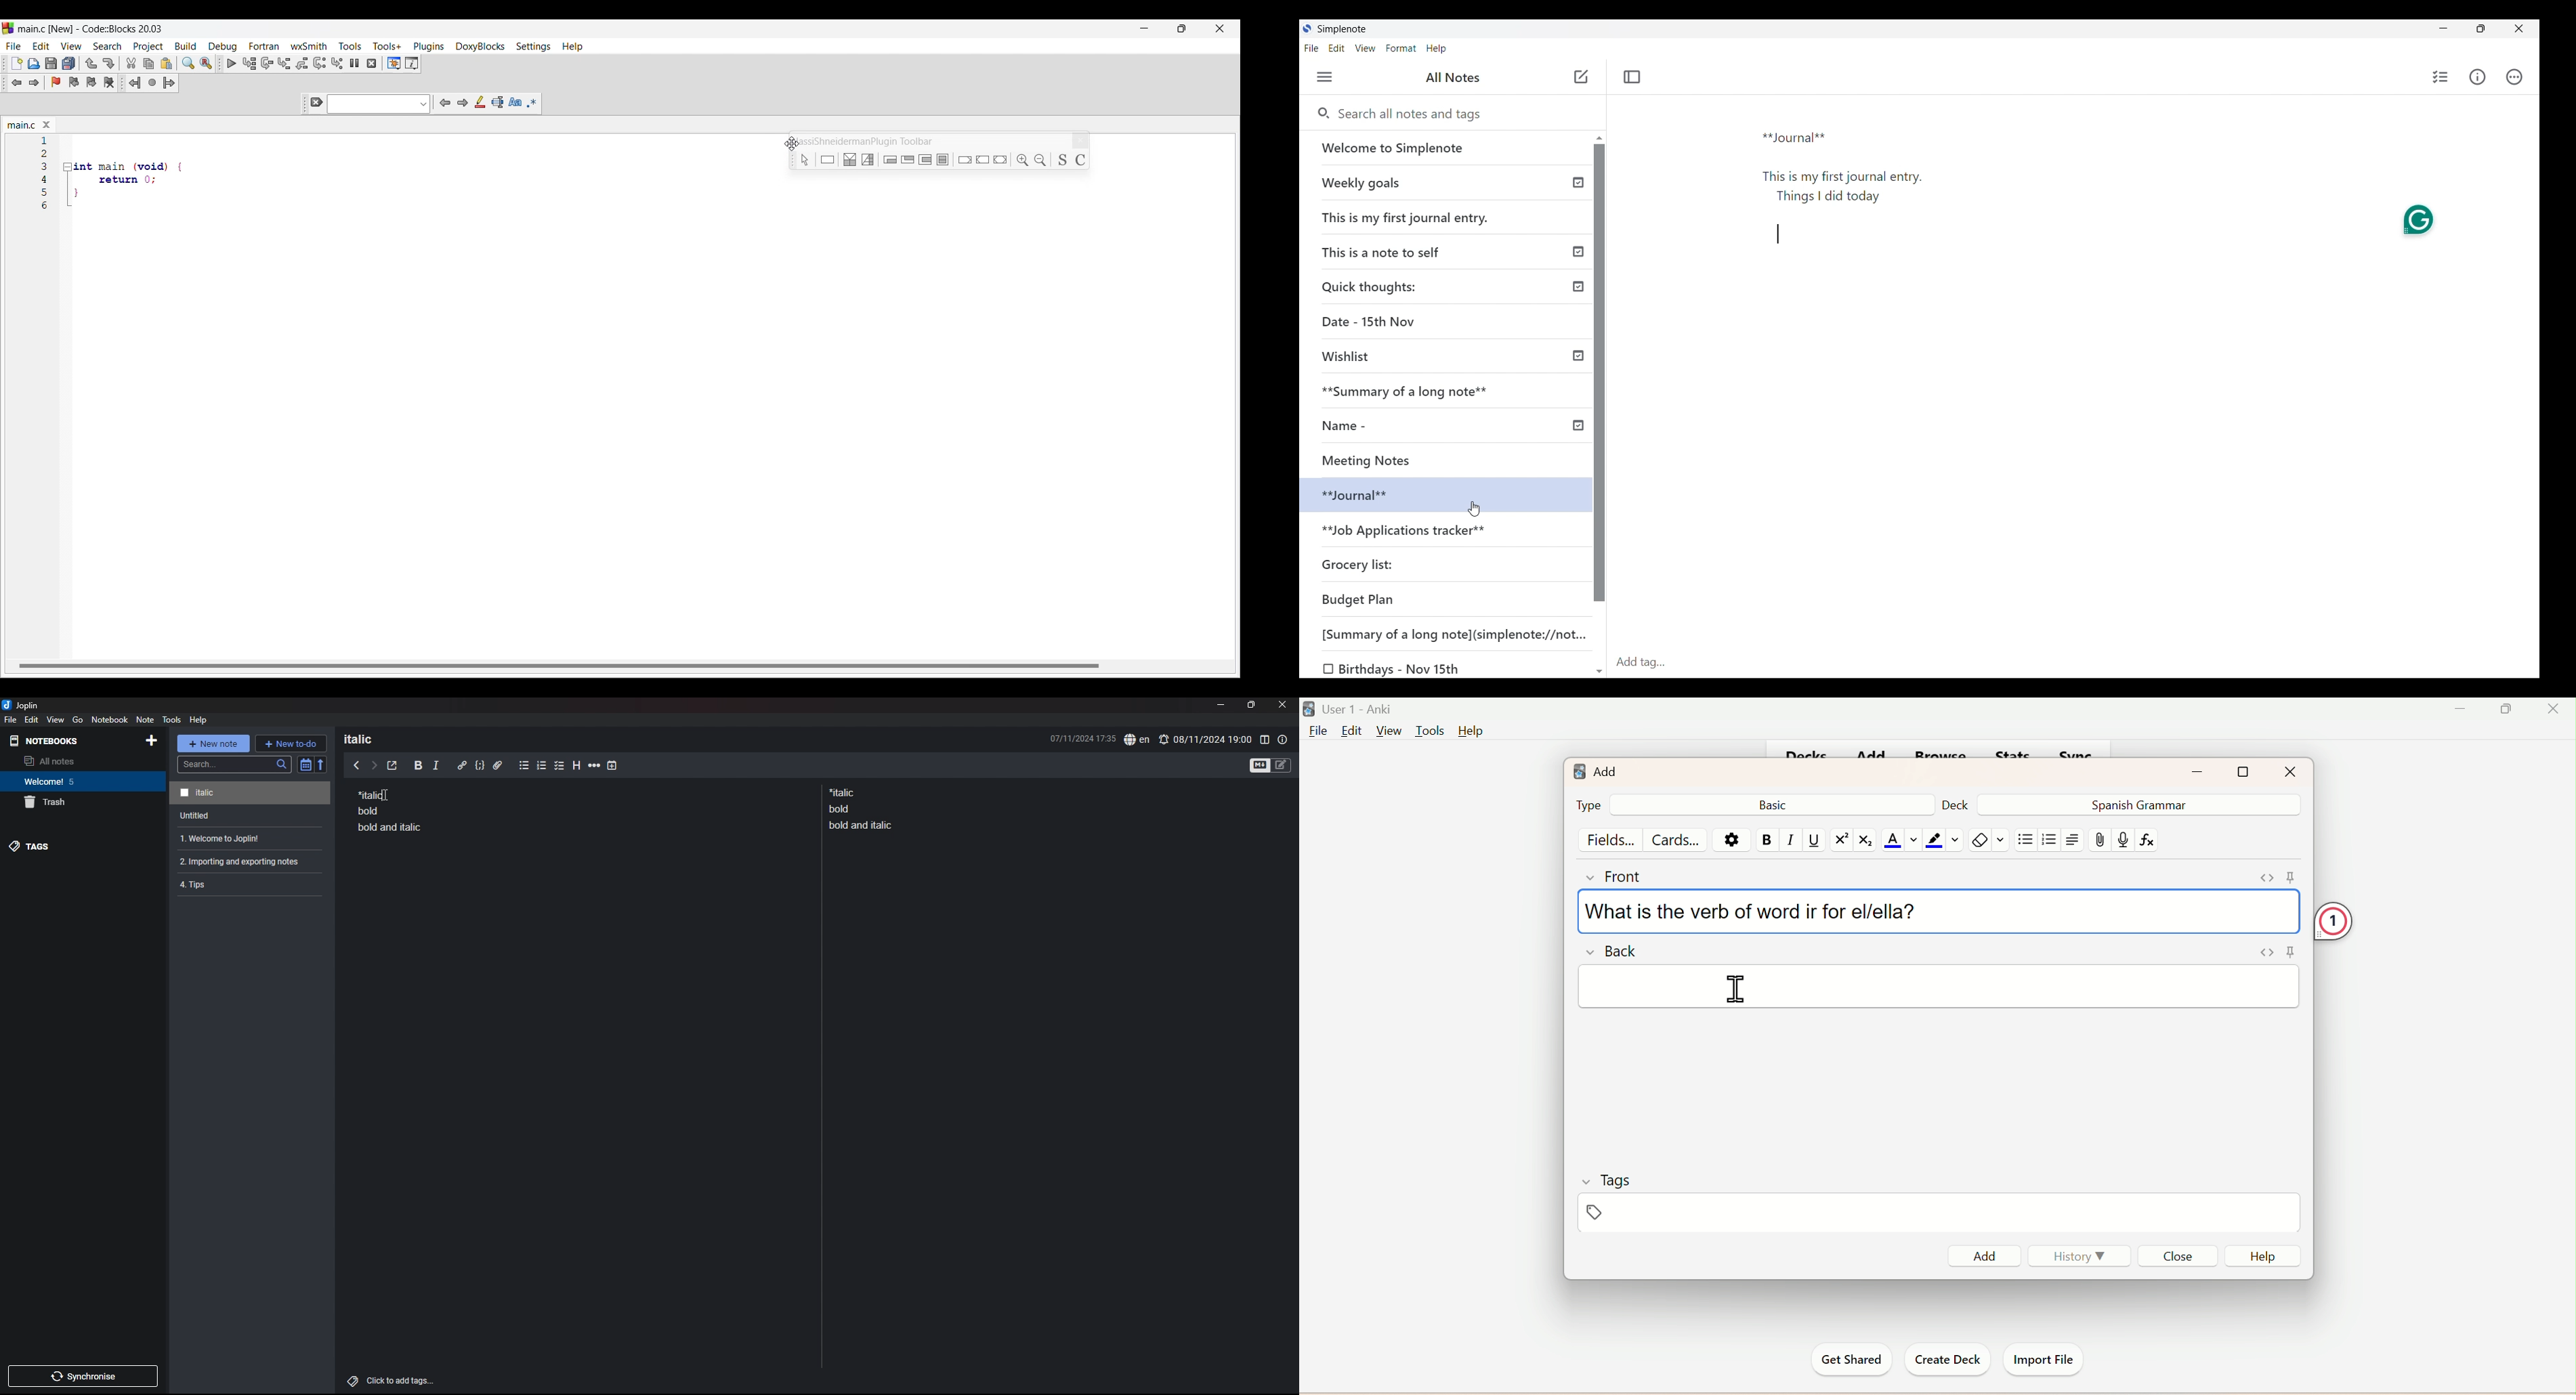 The image size is (2576, 1400). I want to click on Create Deck, so click(1944, 1360).